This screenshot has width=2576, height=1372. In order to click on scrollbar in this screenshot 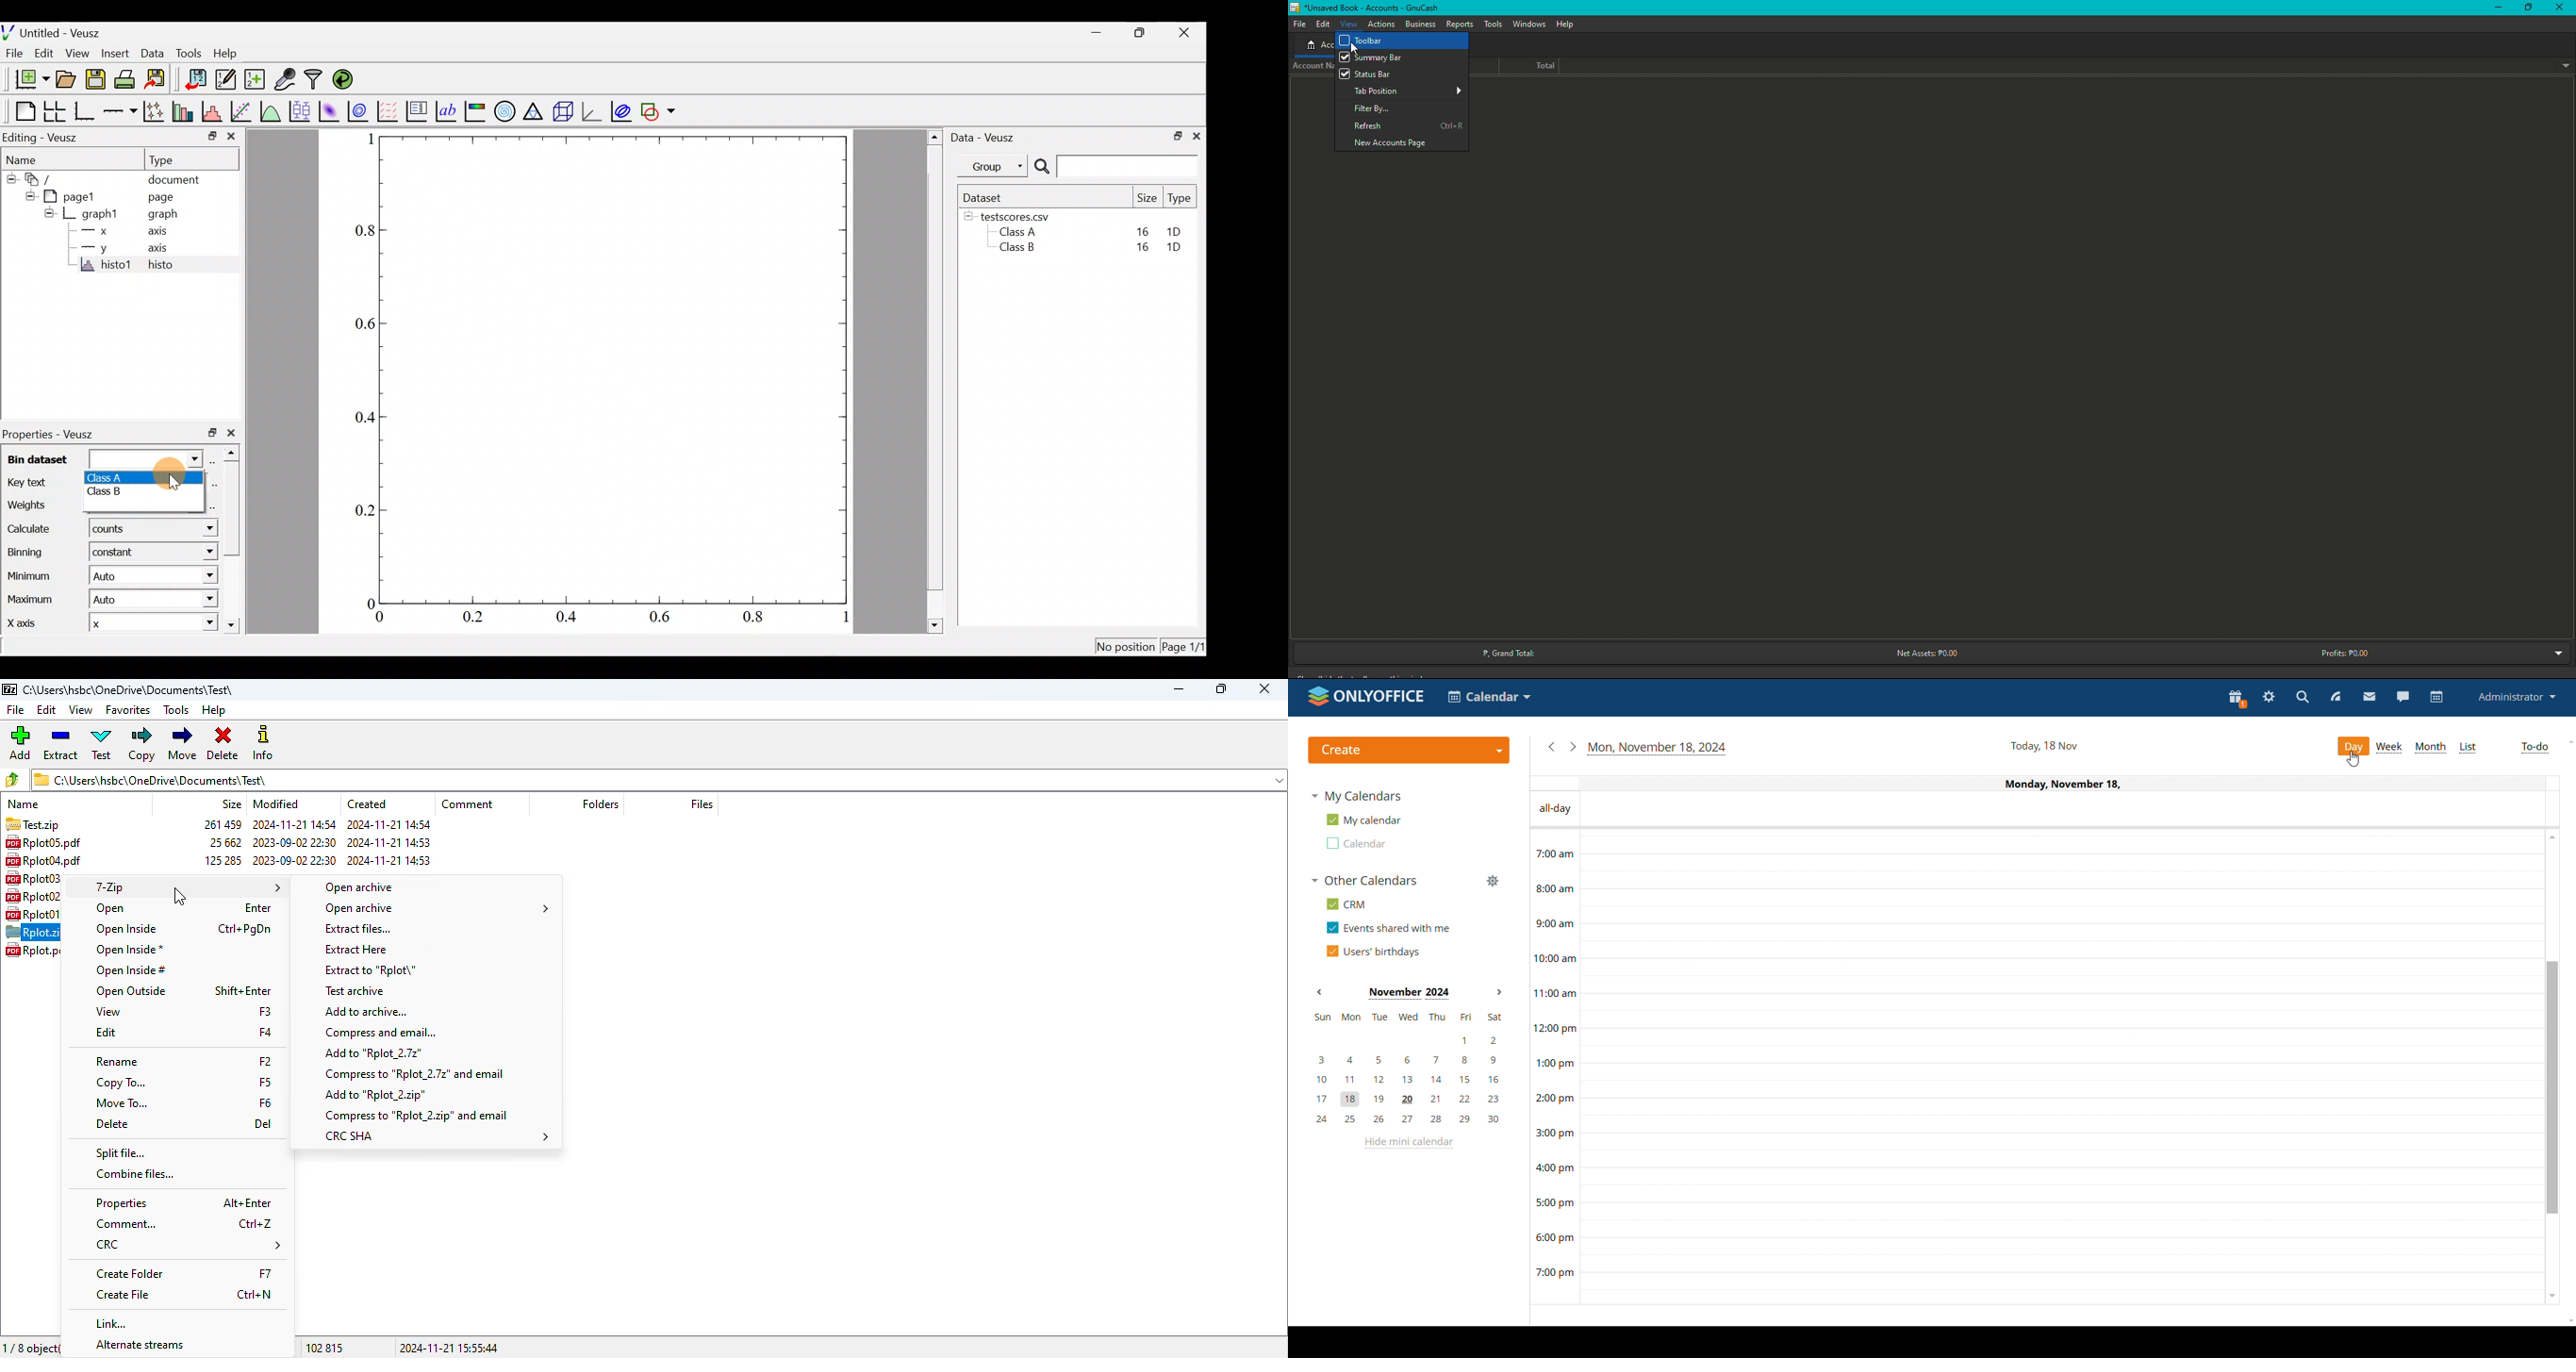, I will do `click(2555, 1087)`.